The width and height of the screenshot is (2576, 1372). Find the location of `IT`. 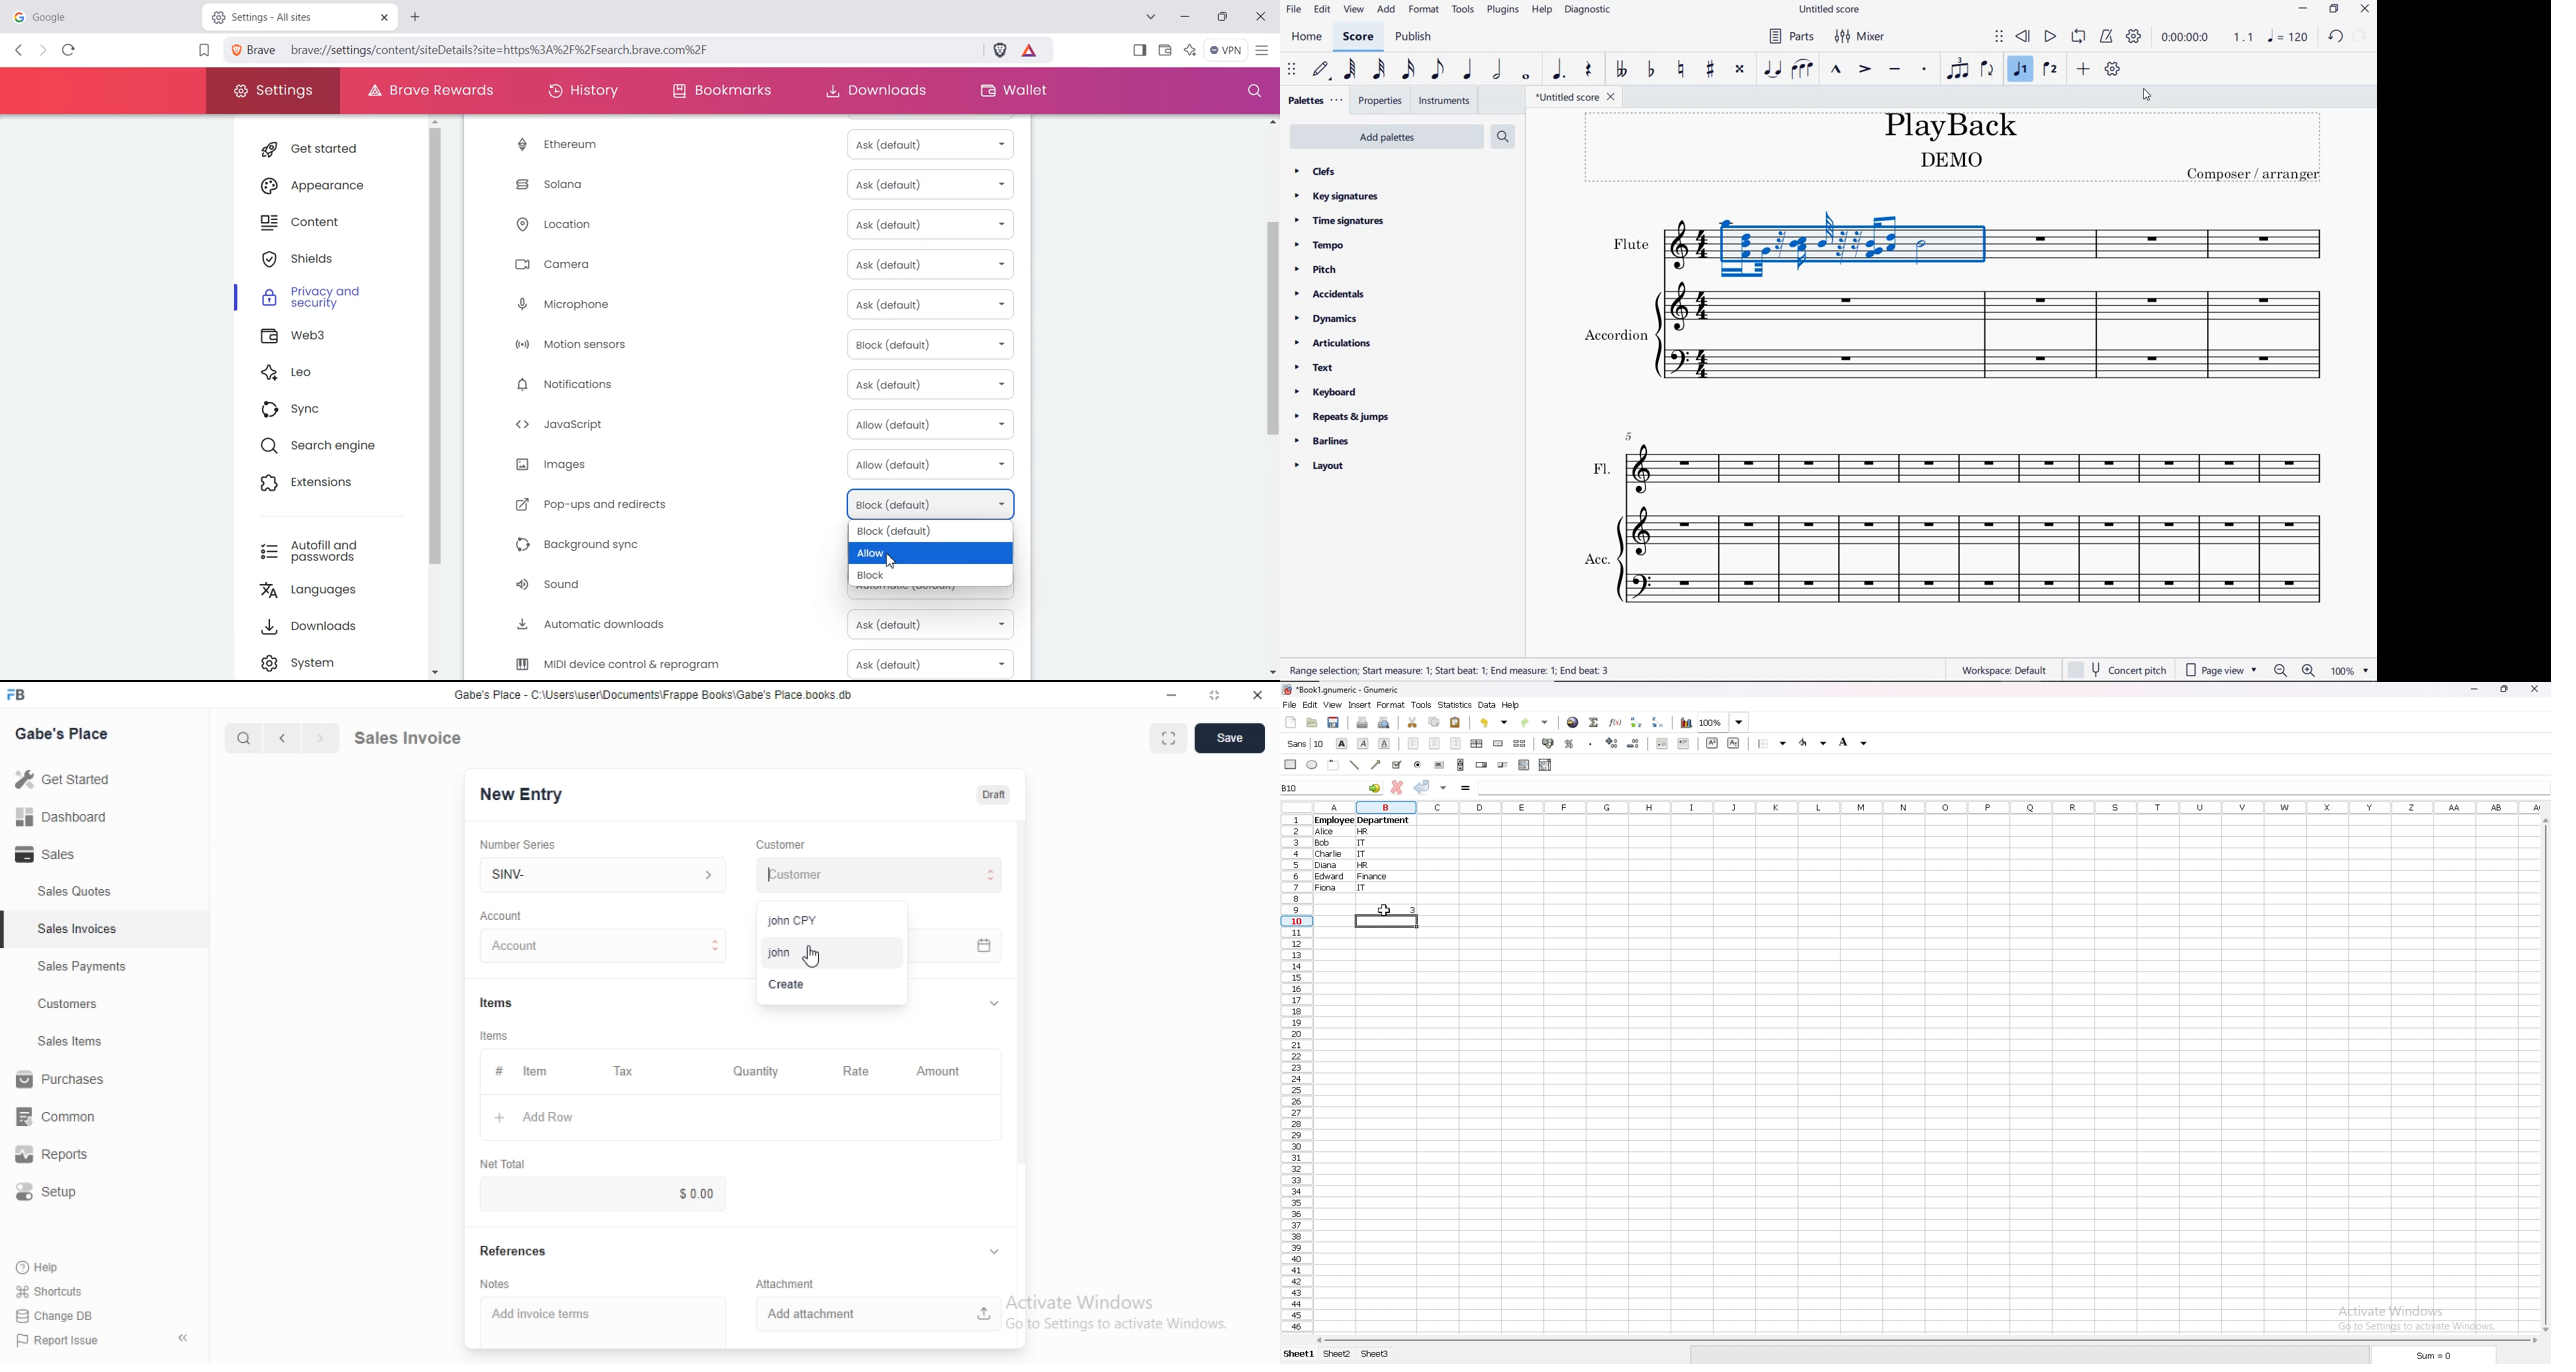

IT is located at coordinates (1365, 889).